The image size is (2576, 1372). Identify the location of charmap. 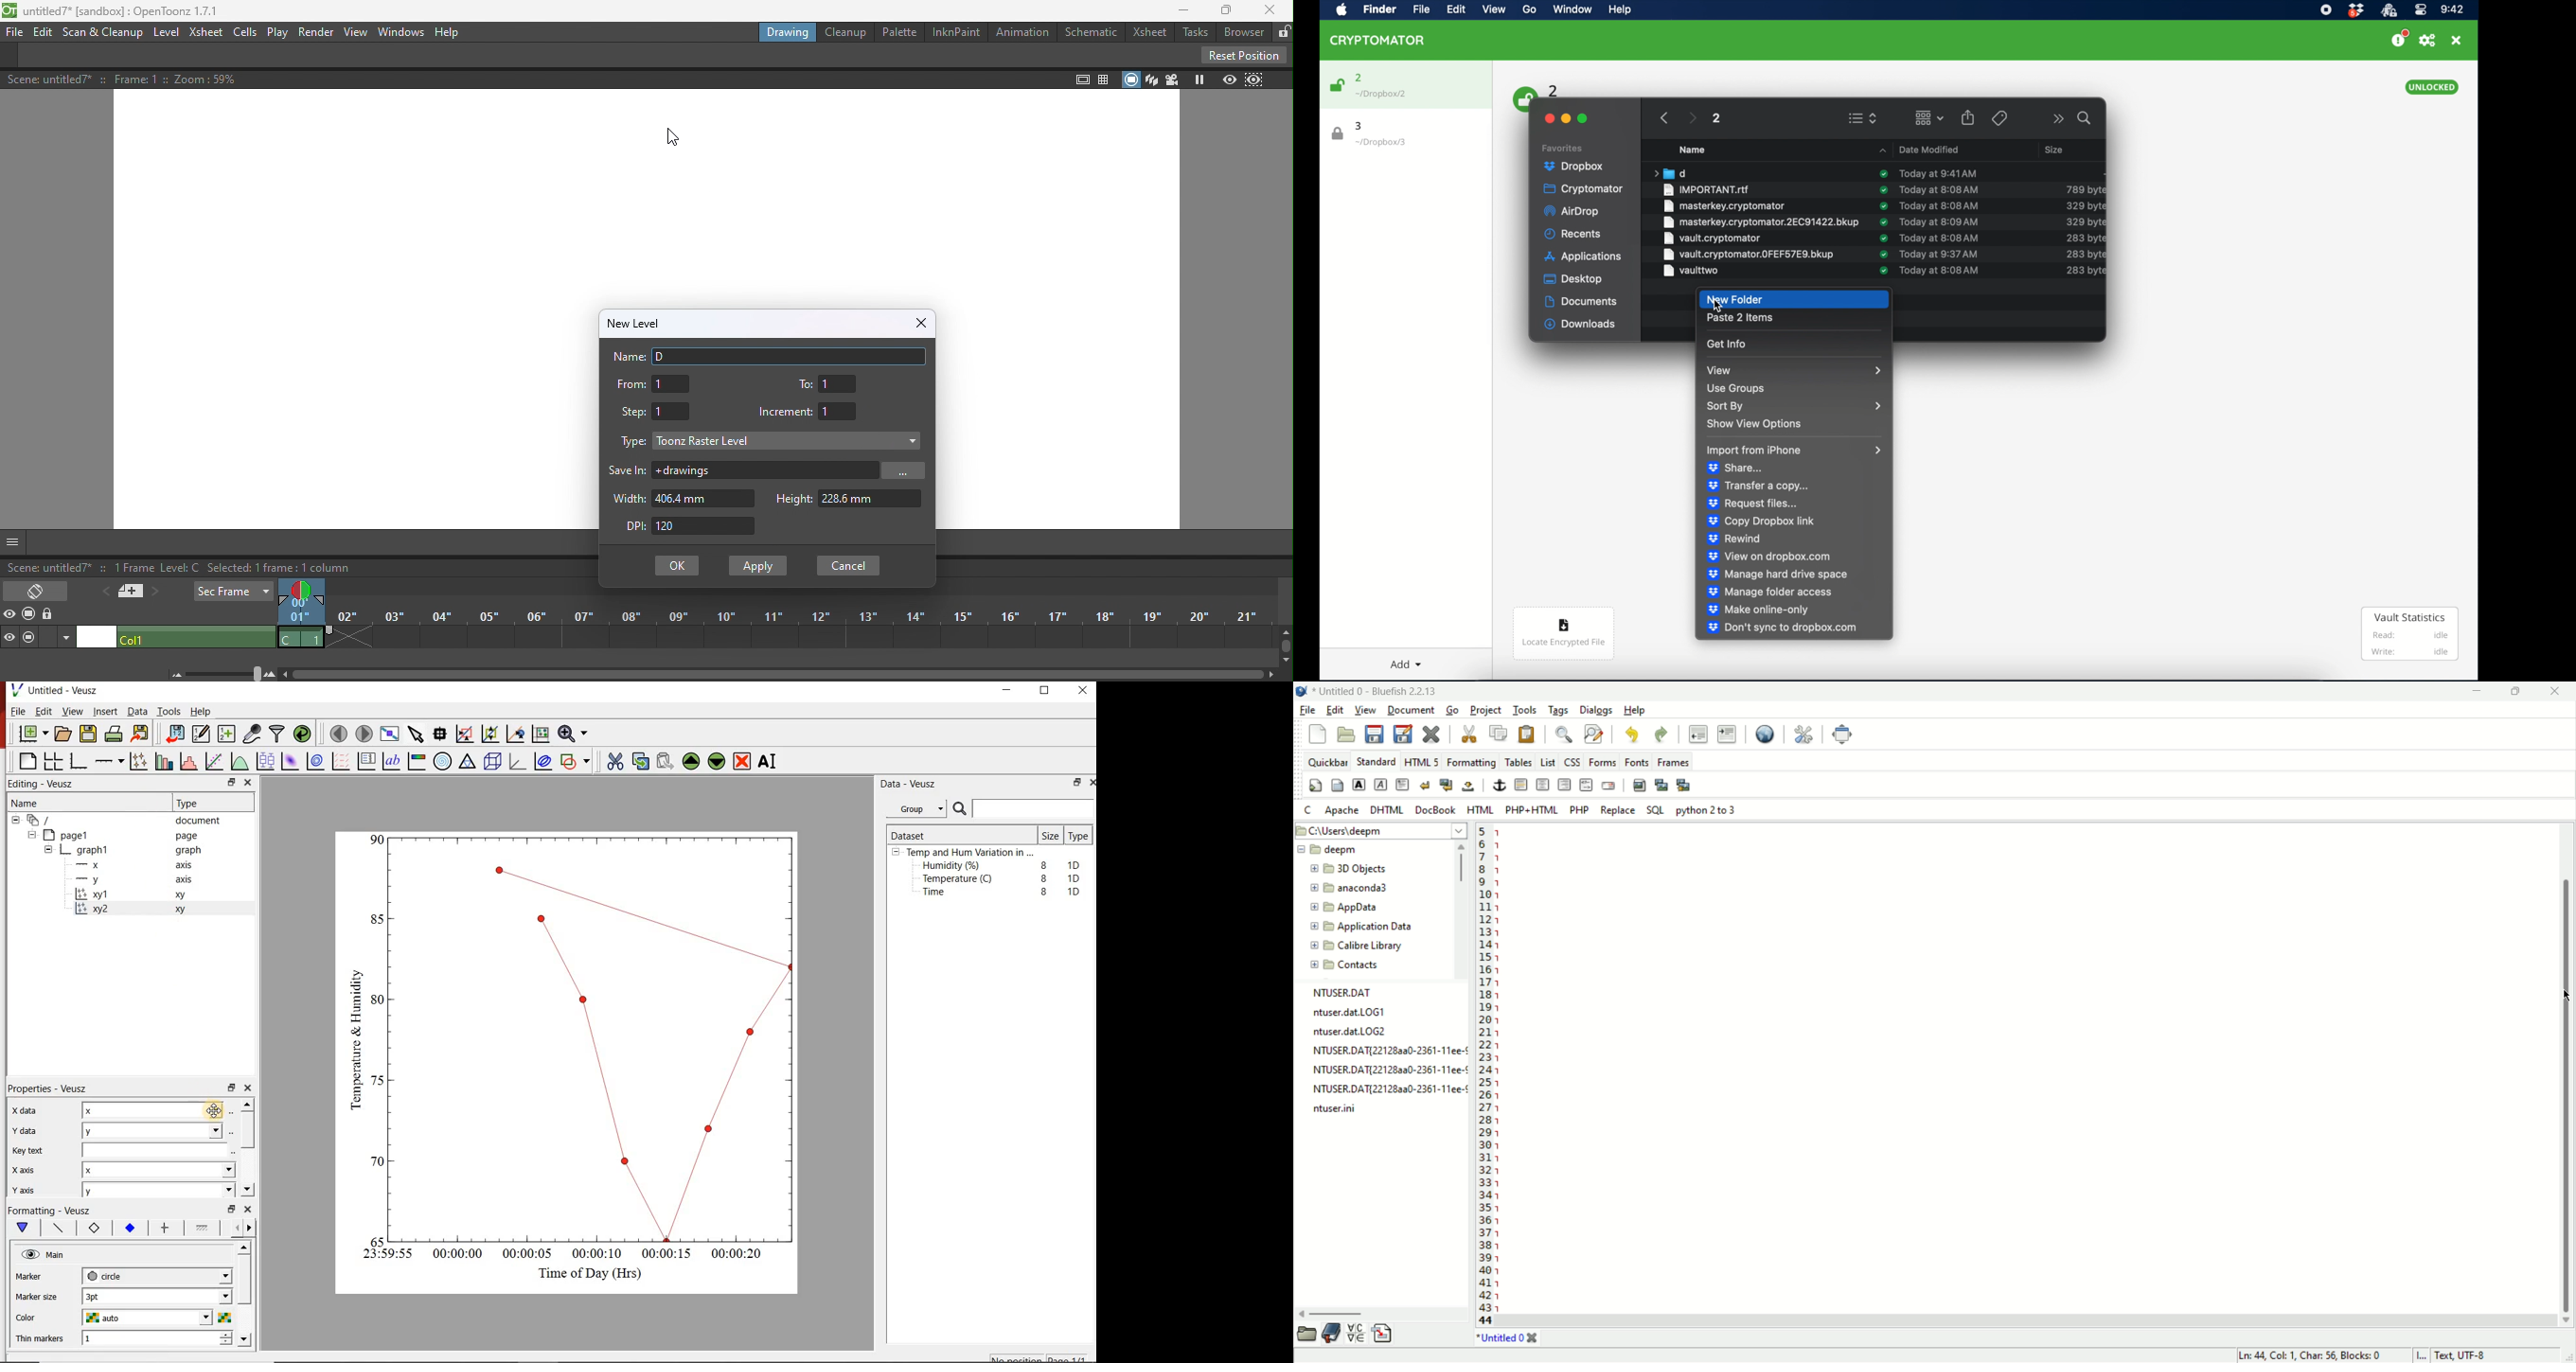
(1357, 1333).